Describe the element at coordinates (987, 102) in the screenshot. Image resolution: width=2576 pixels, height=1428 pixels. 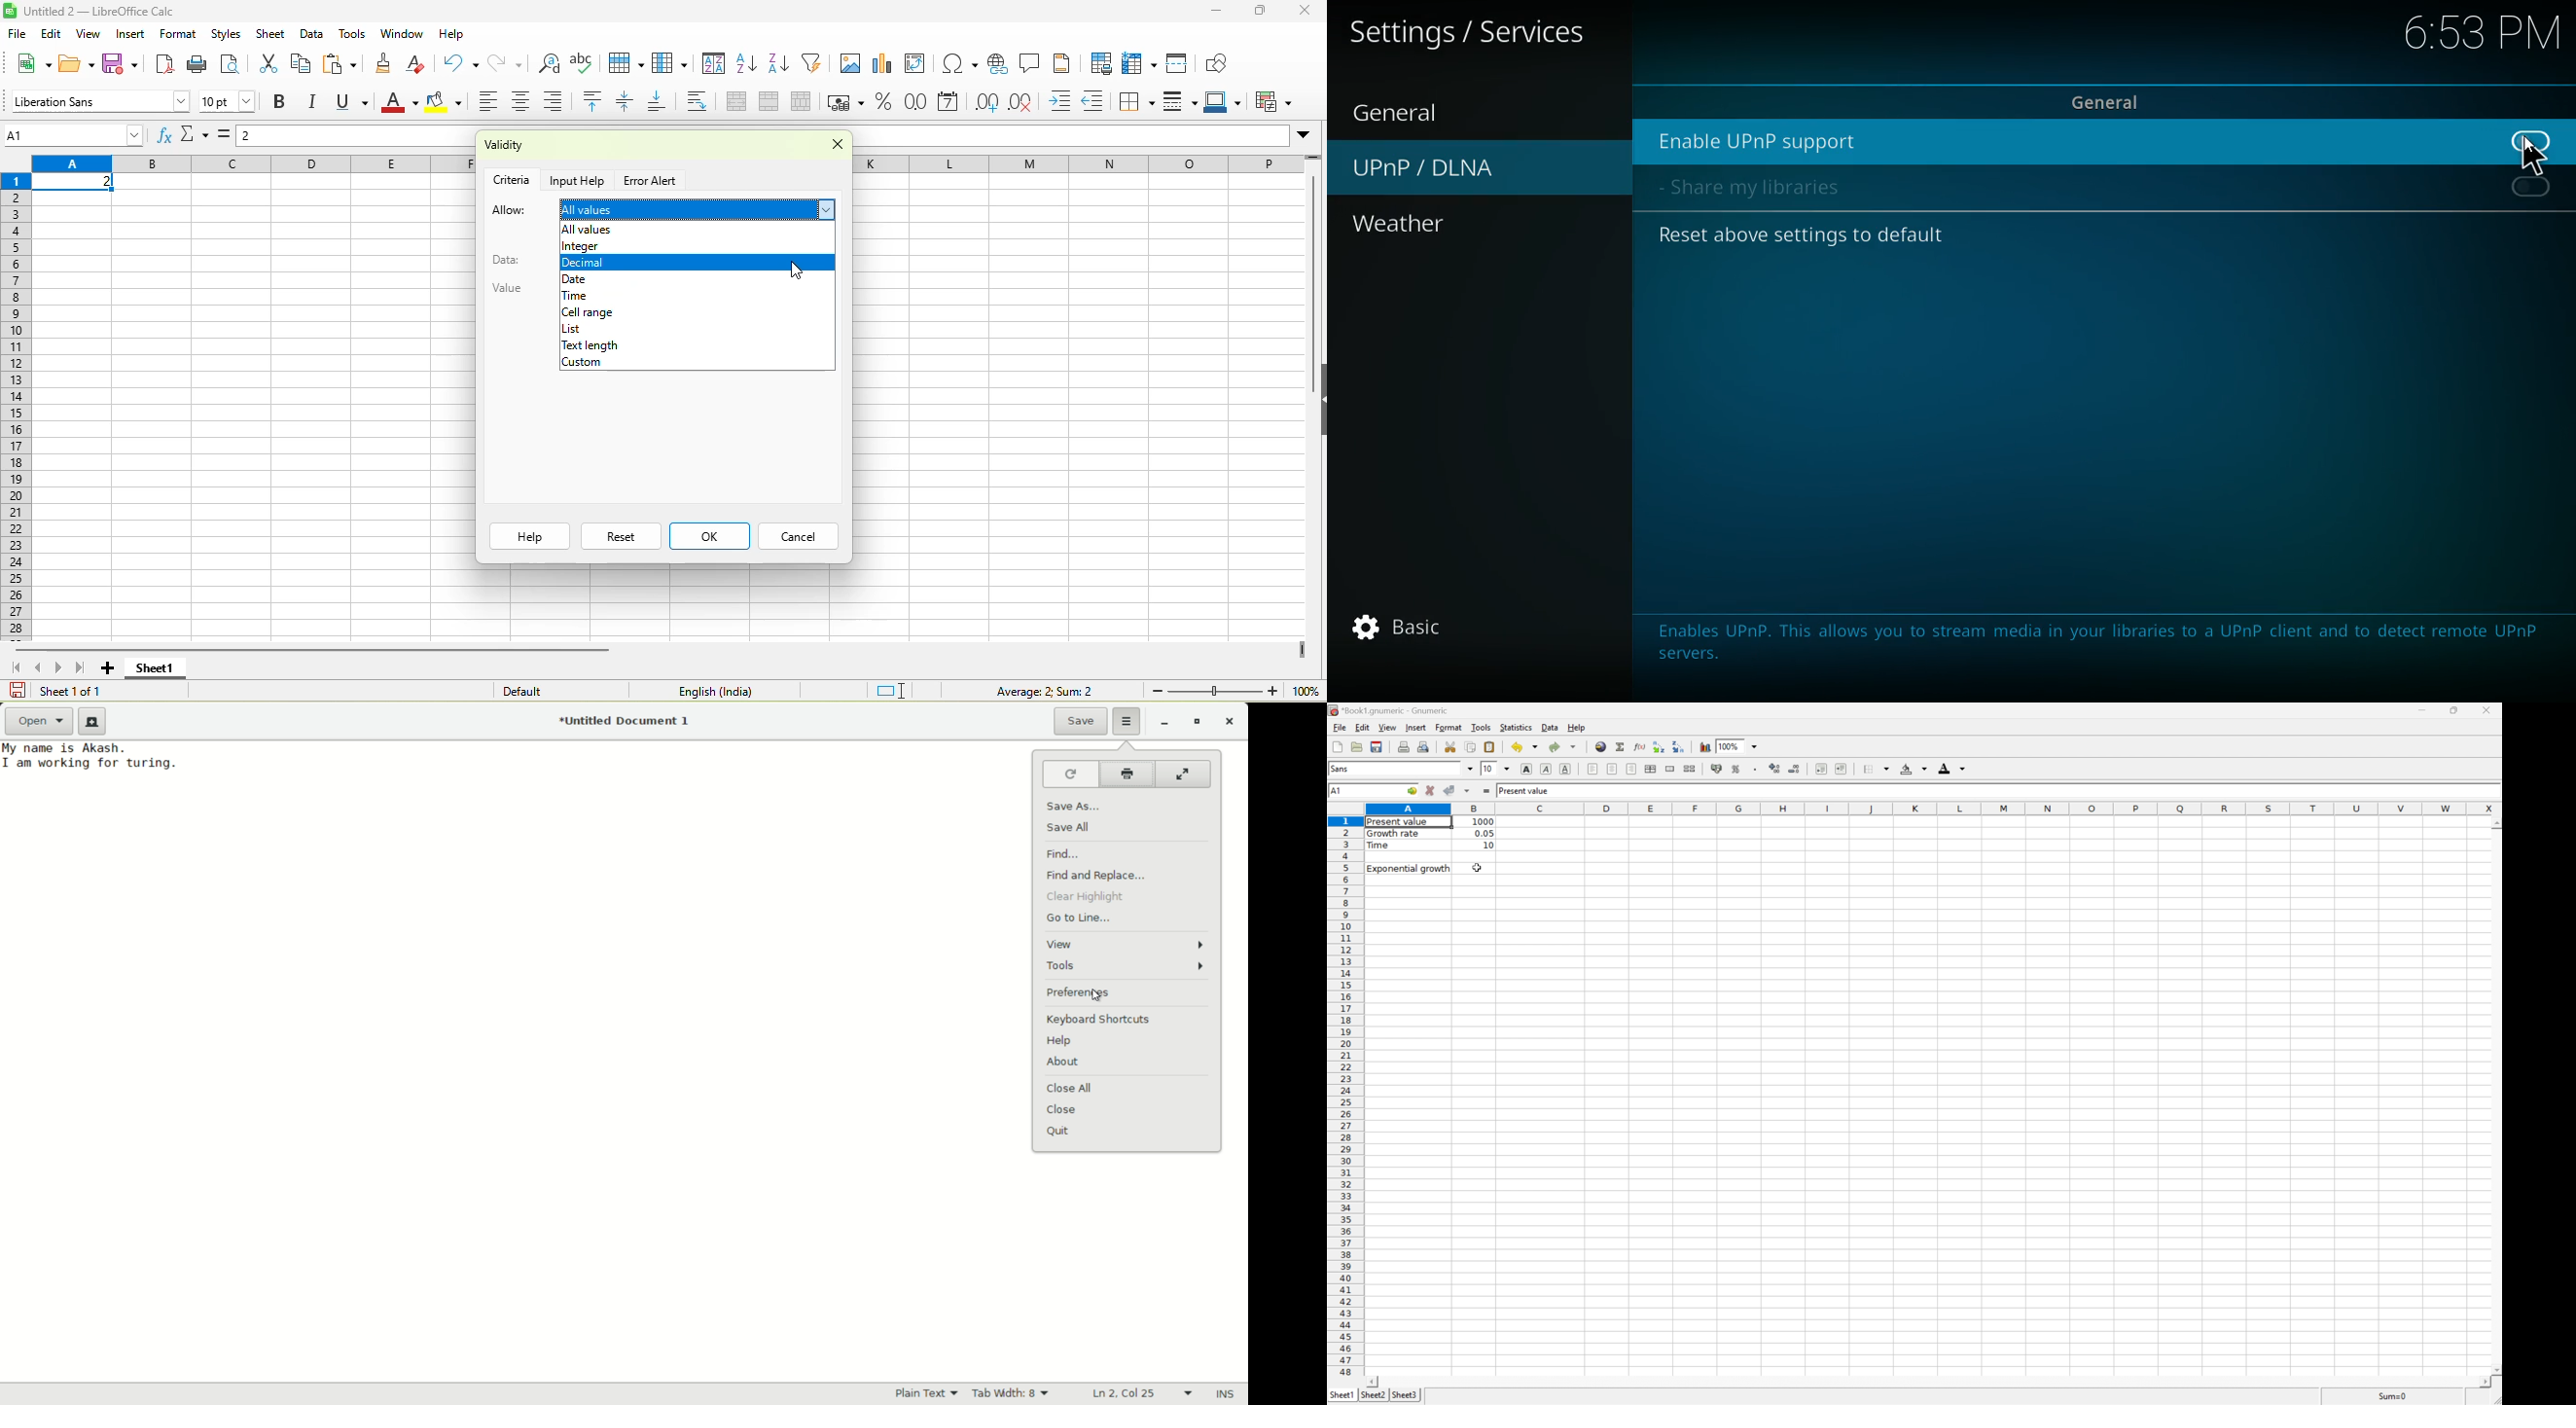
I see `add decimal` at that location.